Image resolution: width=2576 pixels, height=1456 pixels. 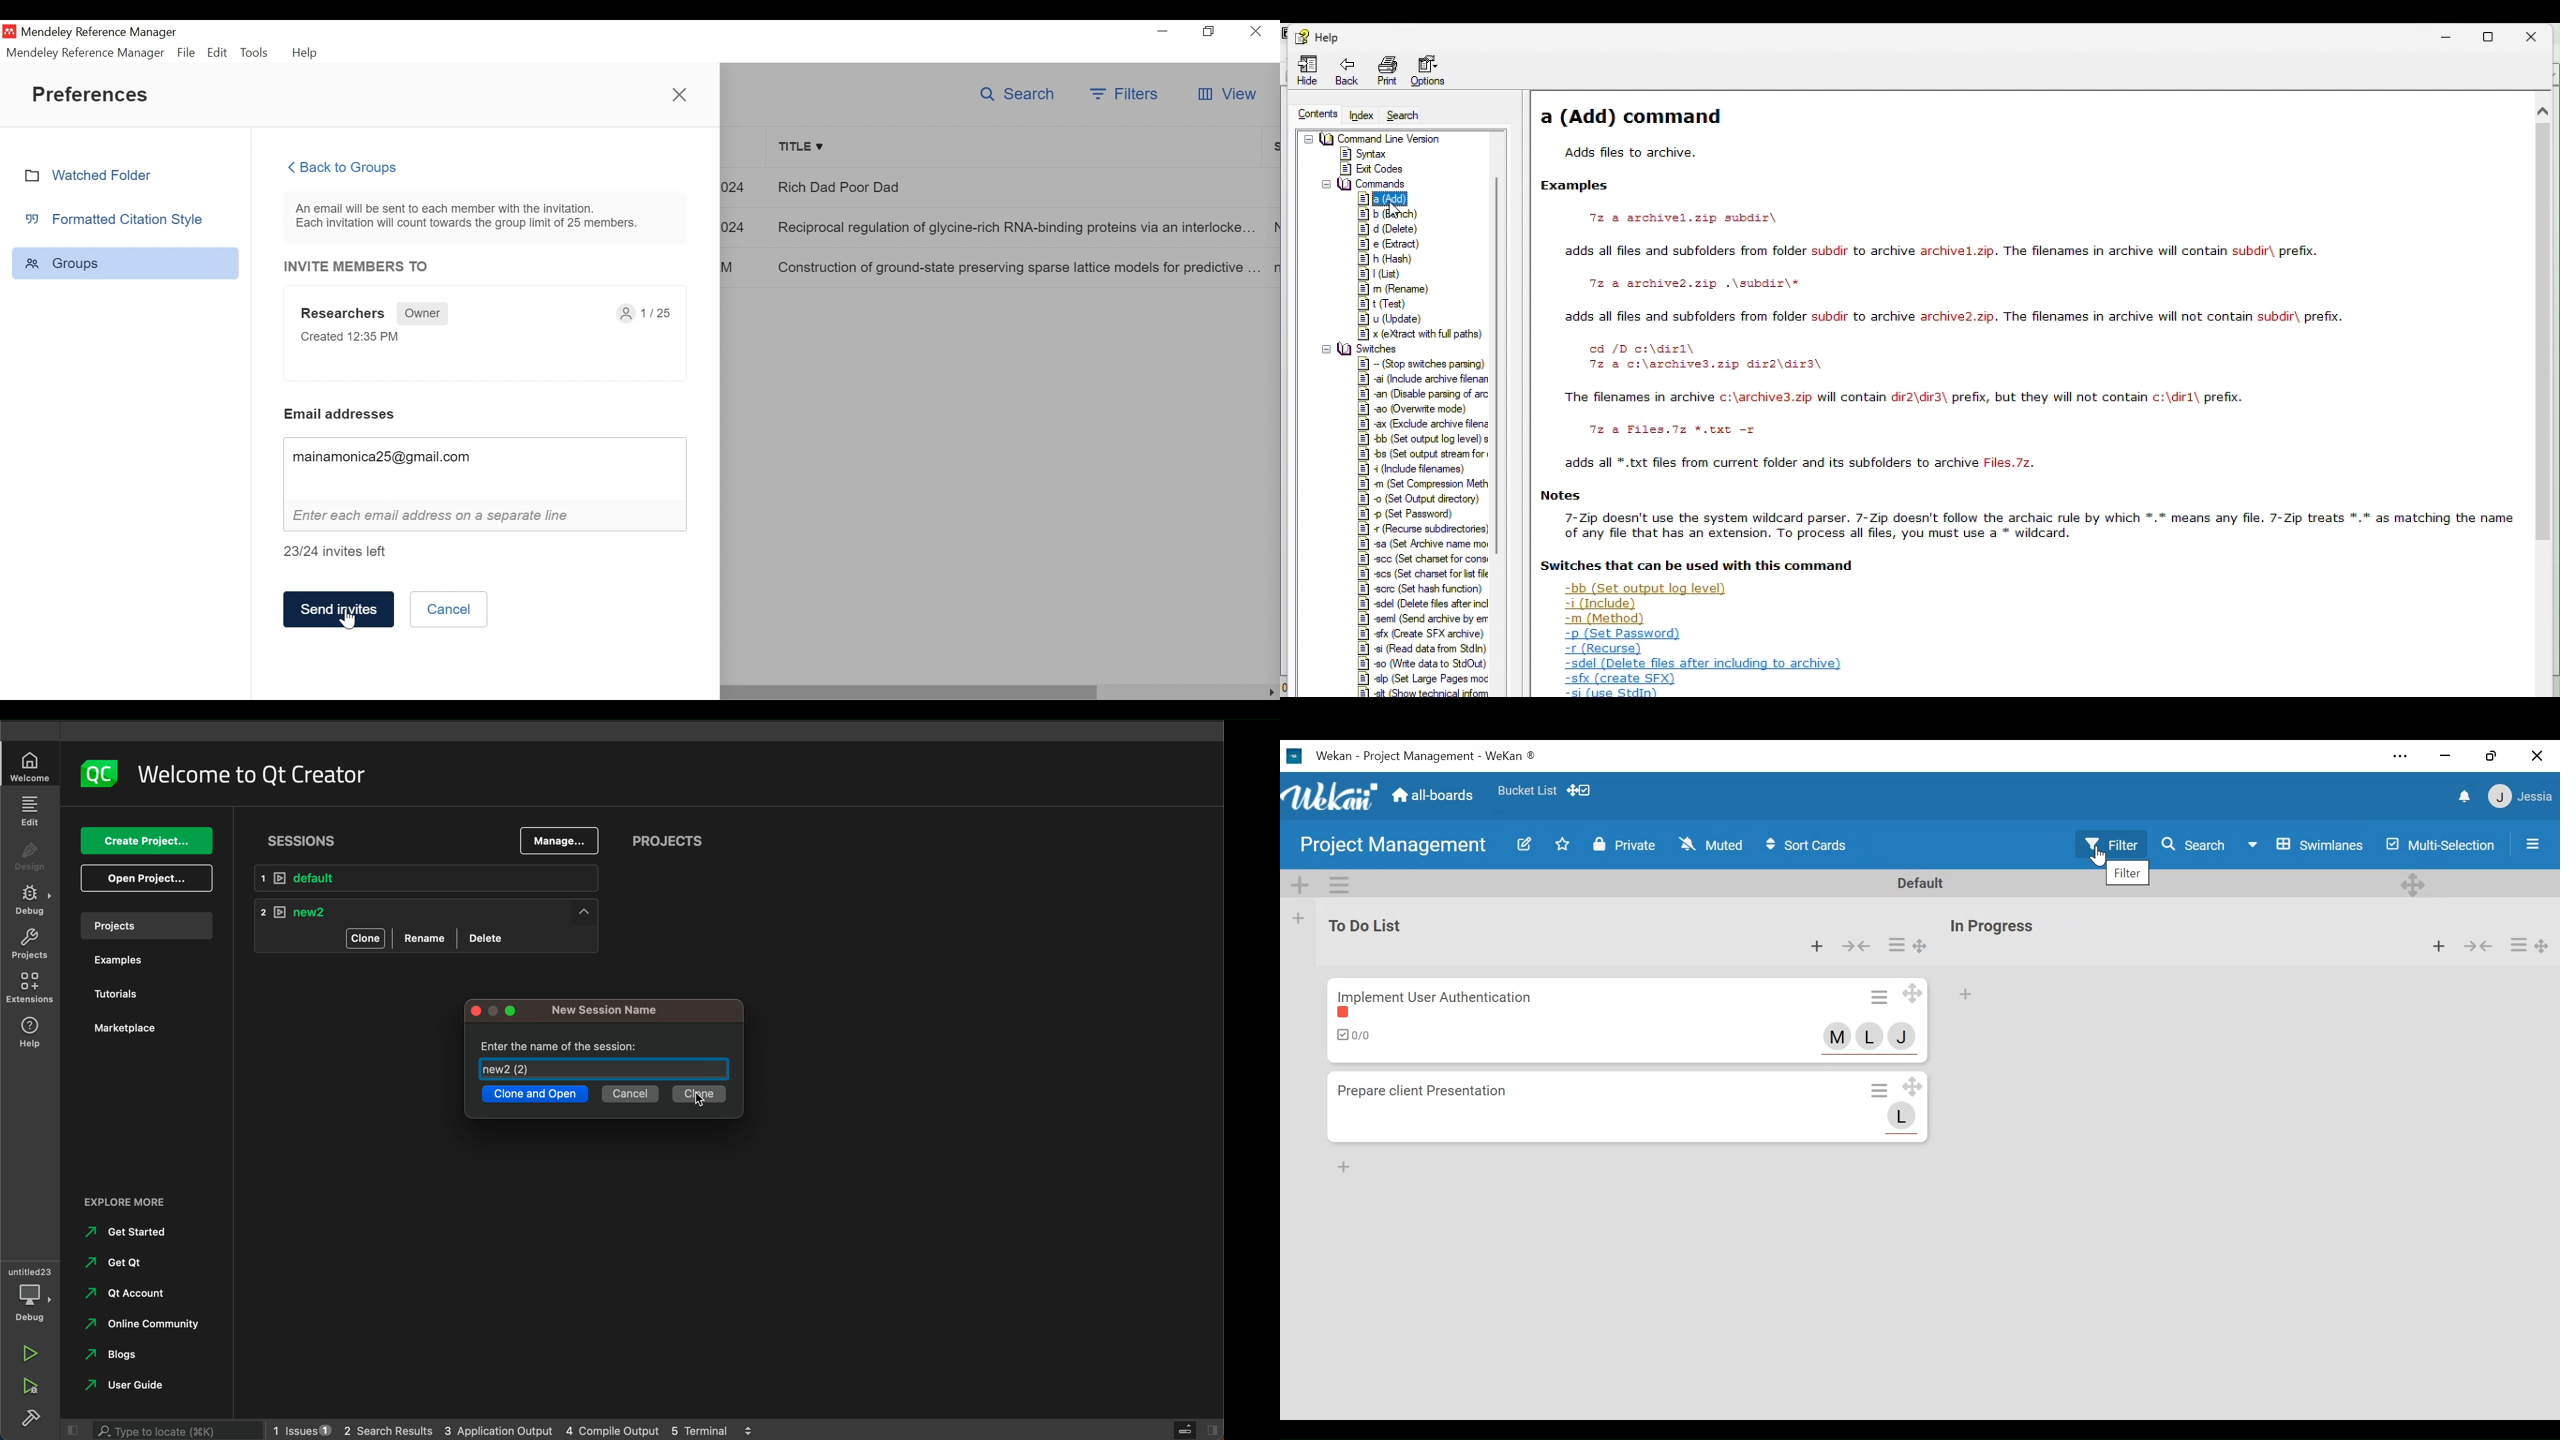 What do you see at coordinates (425, 877) in the screenshot?
I see `default` at bounding box center [425, 877].